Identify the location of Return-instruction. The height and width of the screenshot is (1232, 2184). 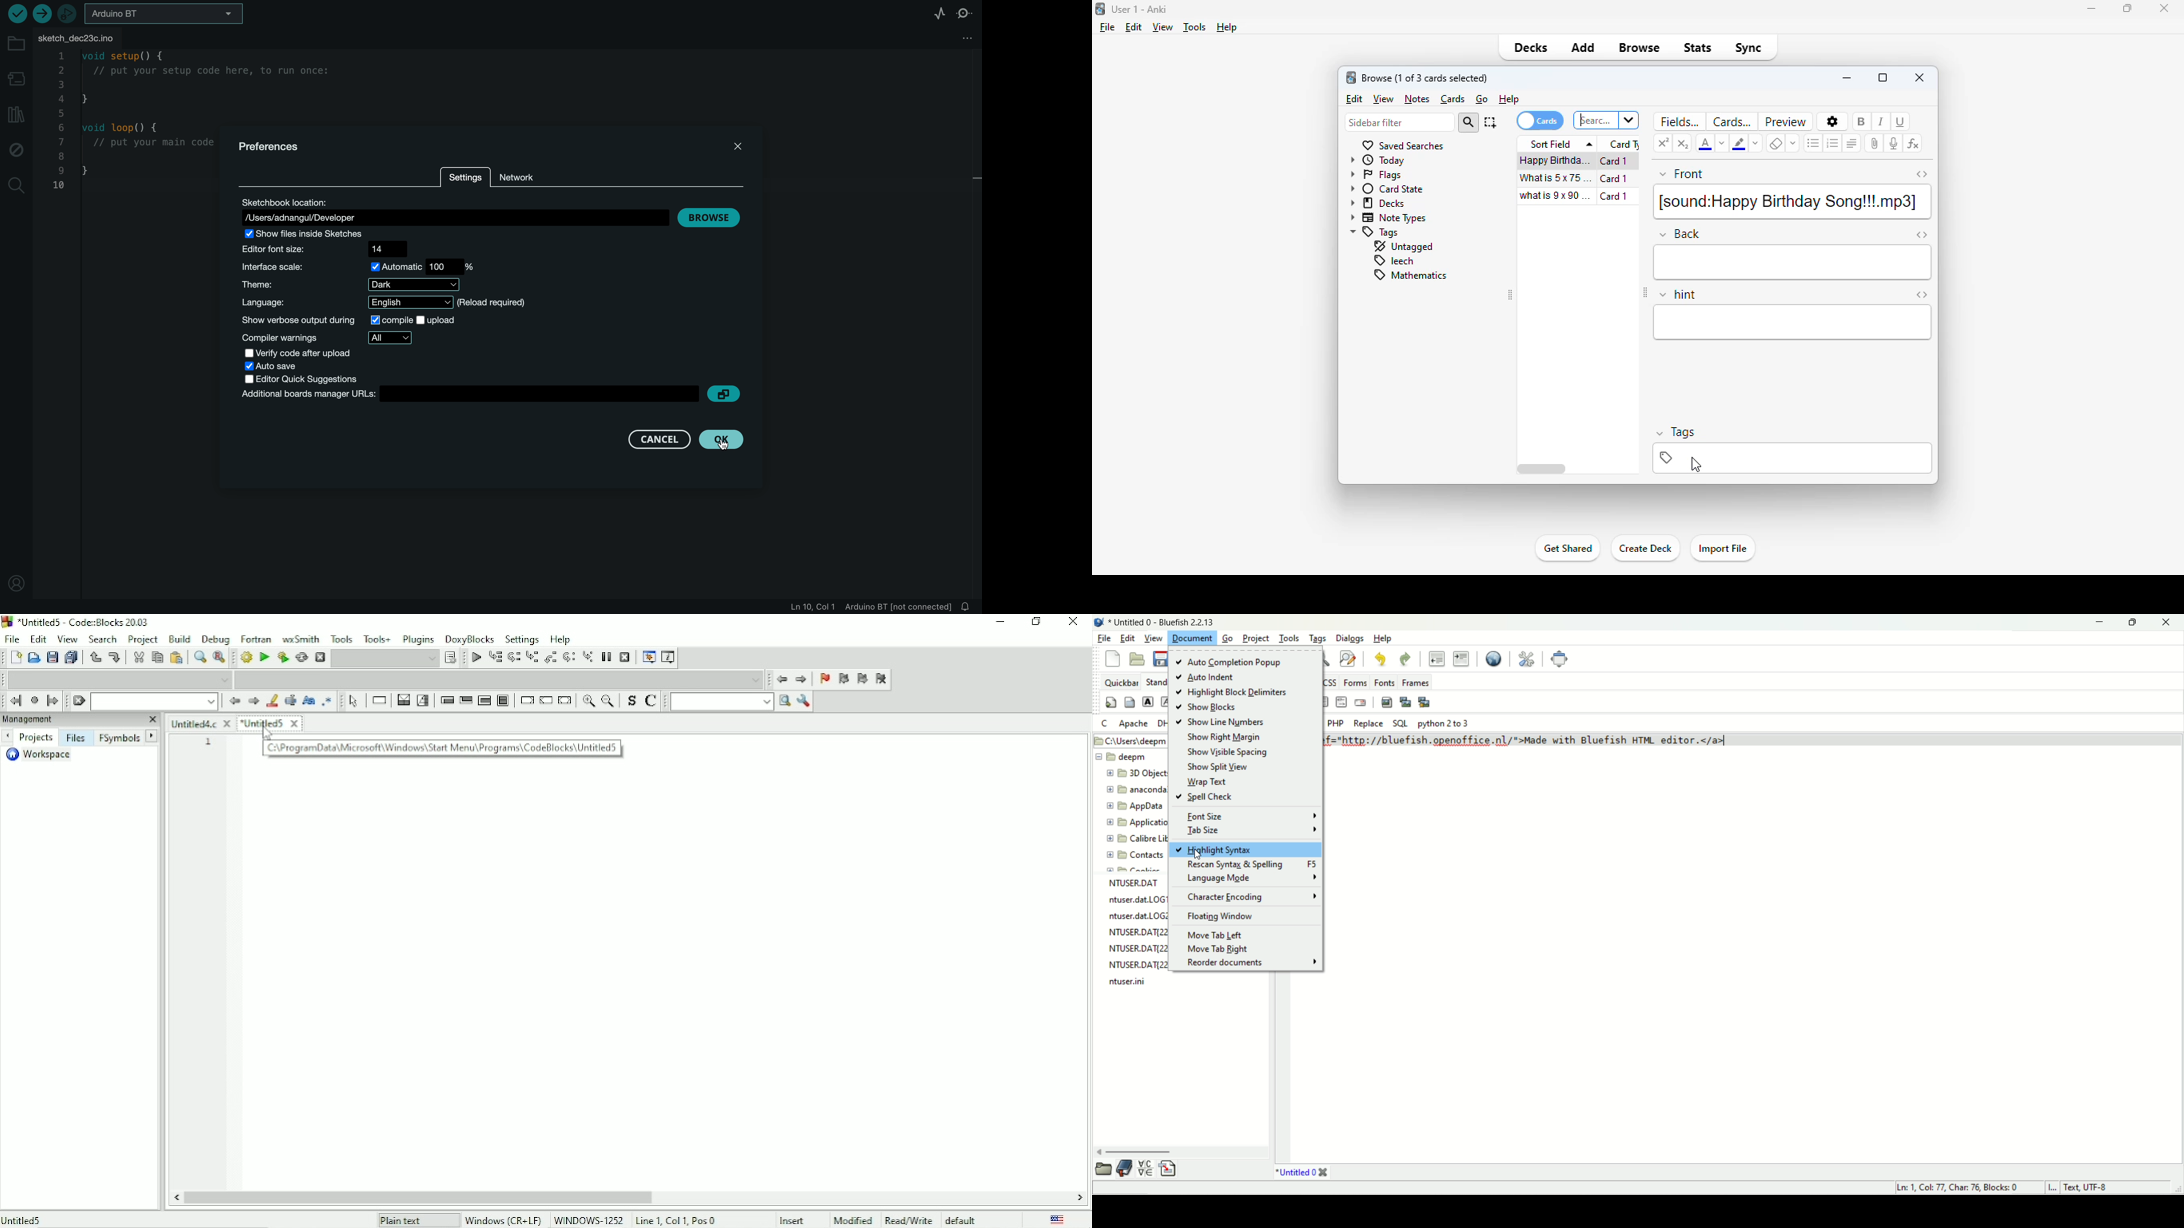
(565, 700).